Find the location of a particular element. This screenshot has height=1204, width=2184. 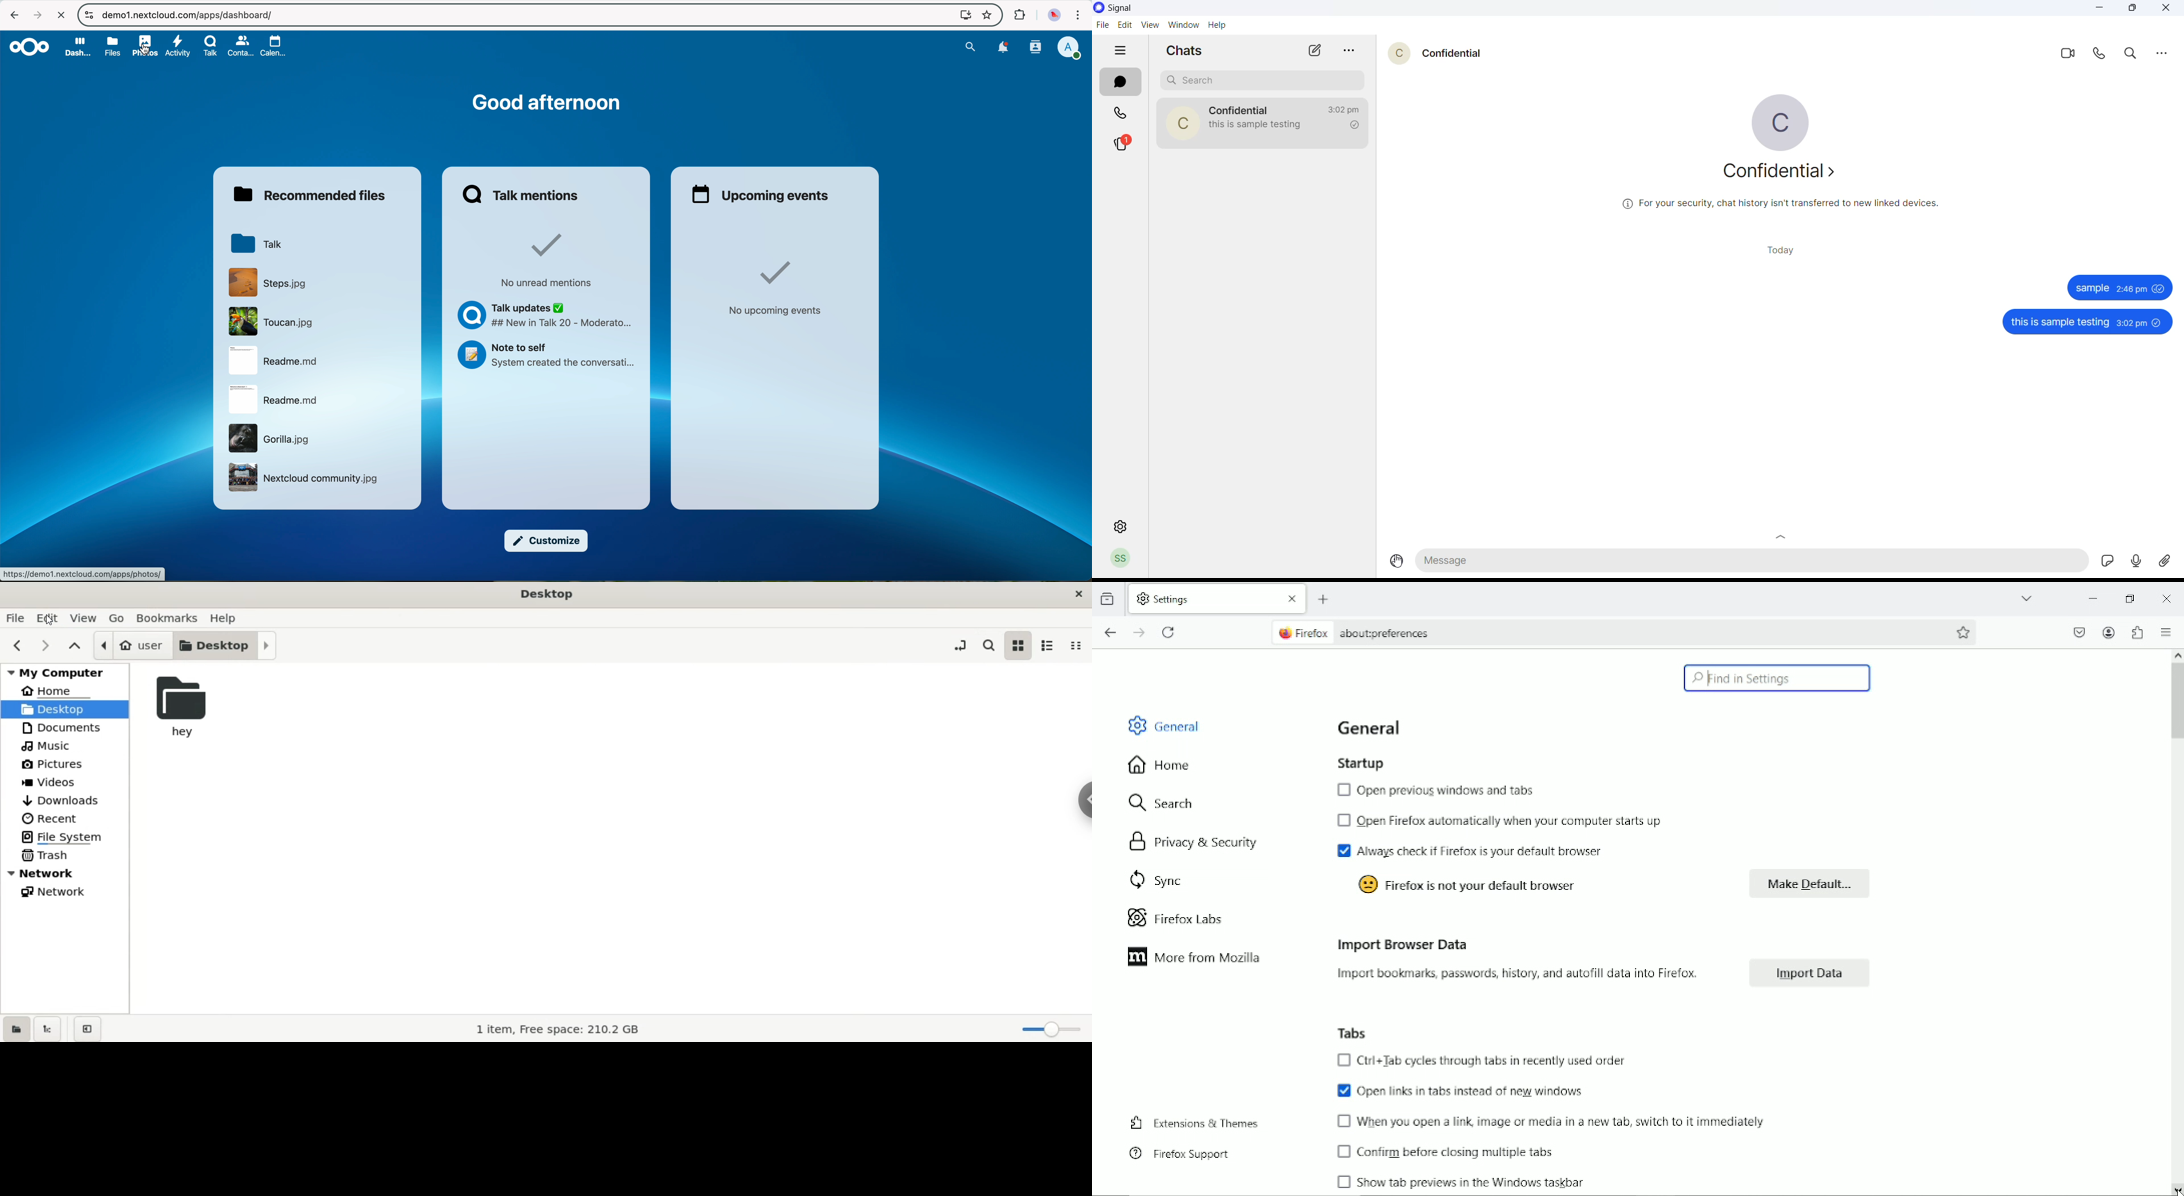

Talk folder is located at coordinates (256, 242).